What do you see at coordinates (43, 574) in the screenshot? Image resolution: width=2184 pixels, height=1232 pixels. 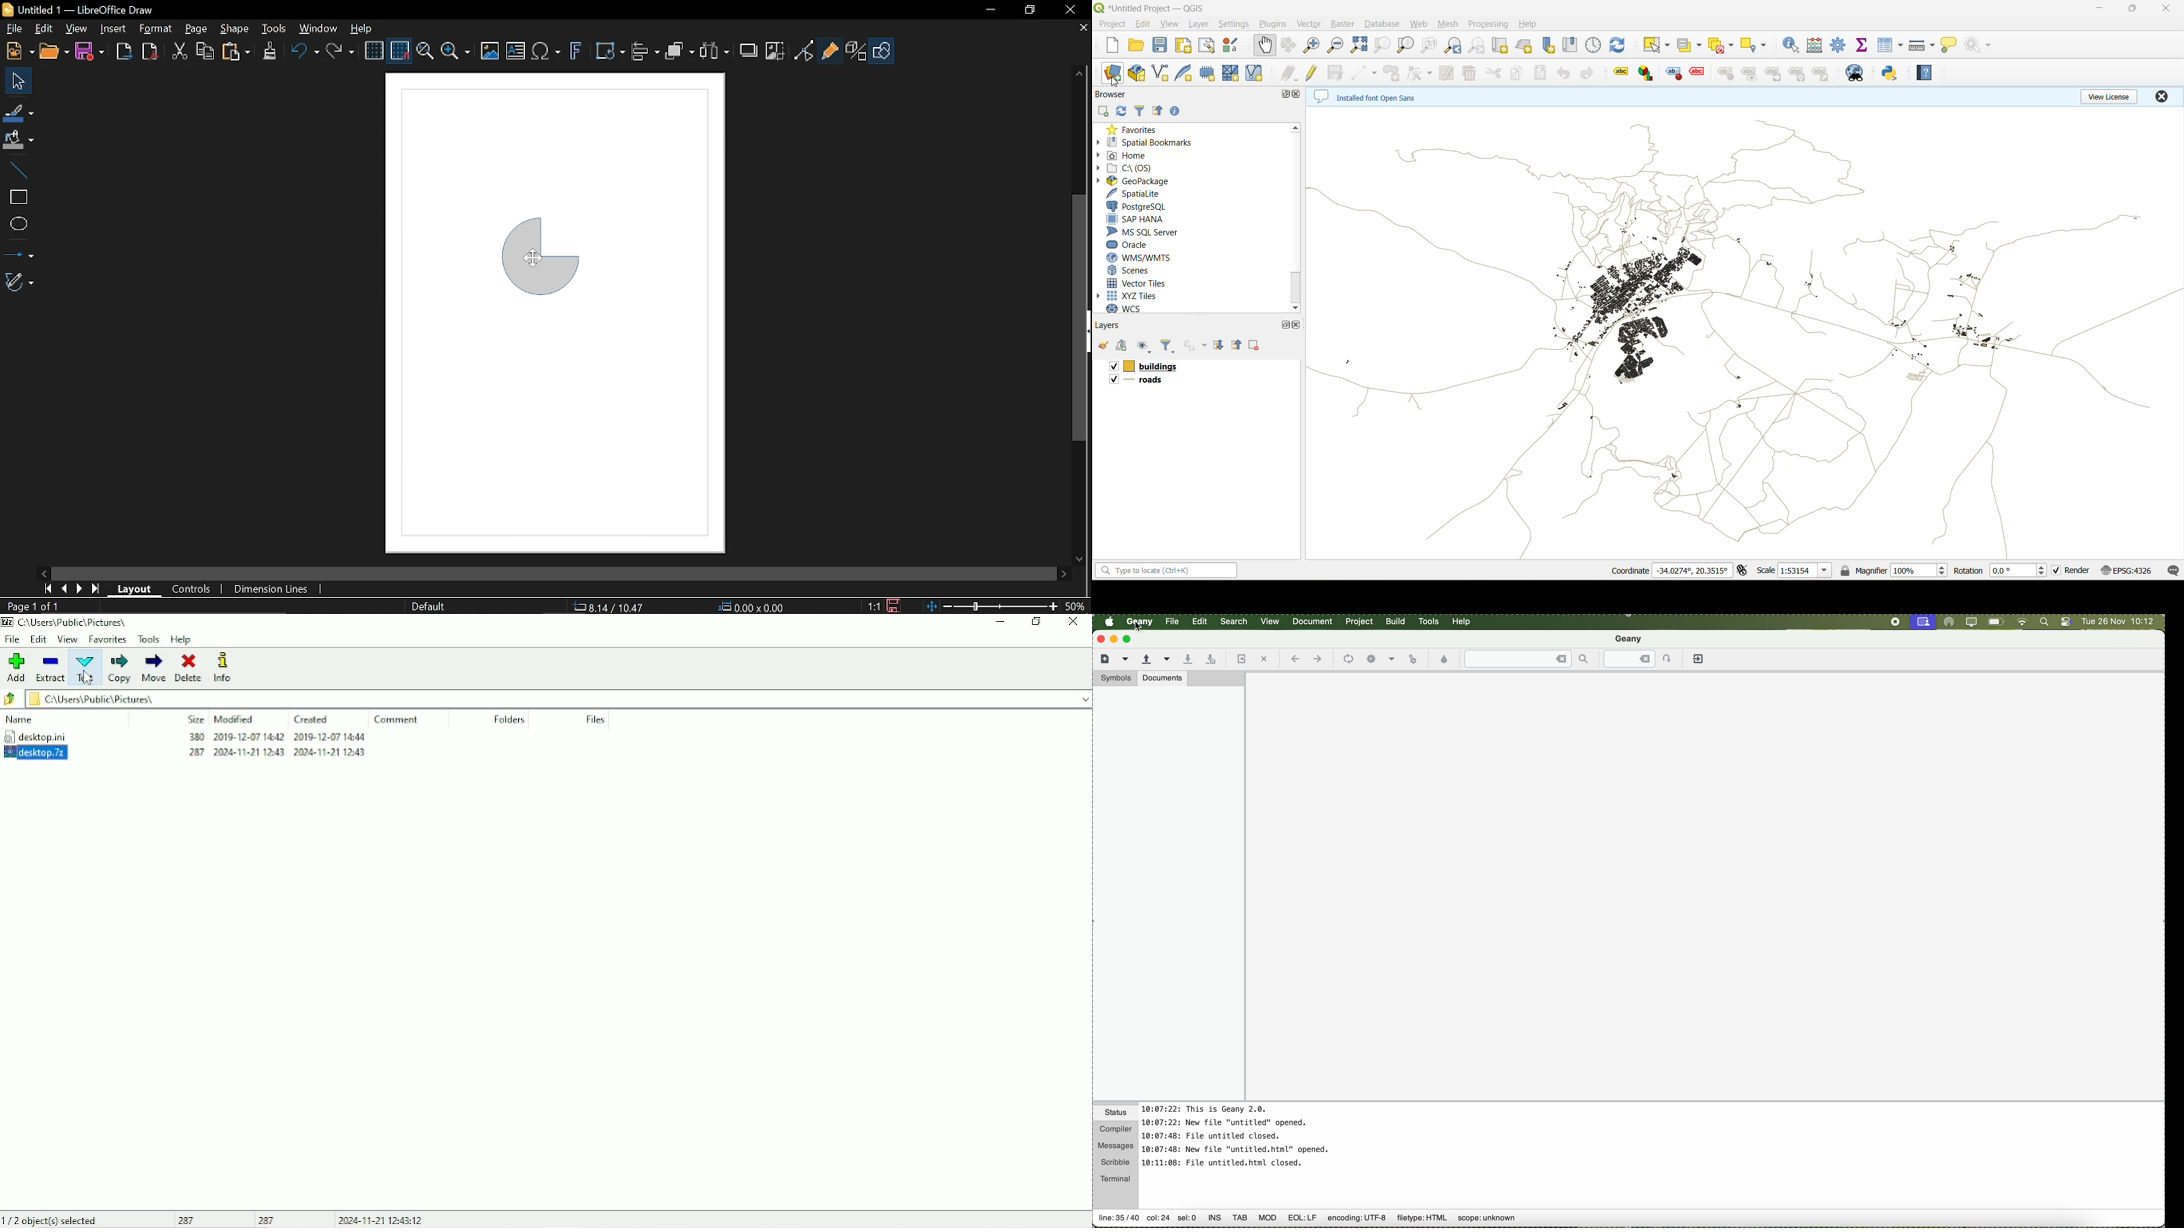 I see `Move left` at bounding box center [43, 574].